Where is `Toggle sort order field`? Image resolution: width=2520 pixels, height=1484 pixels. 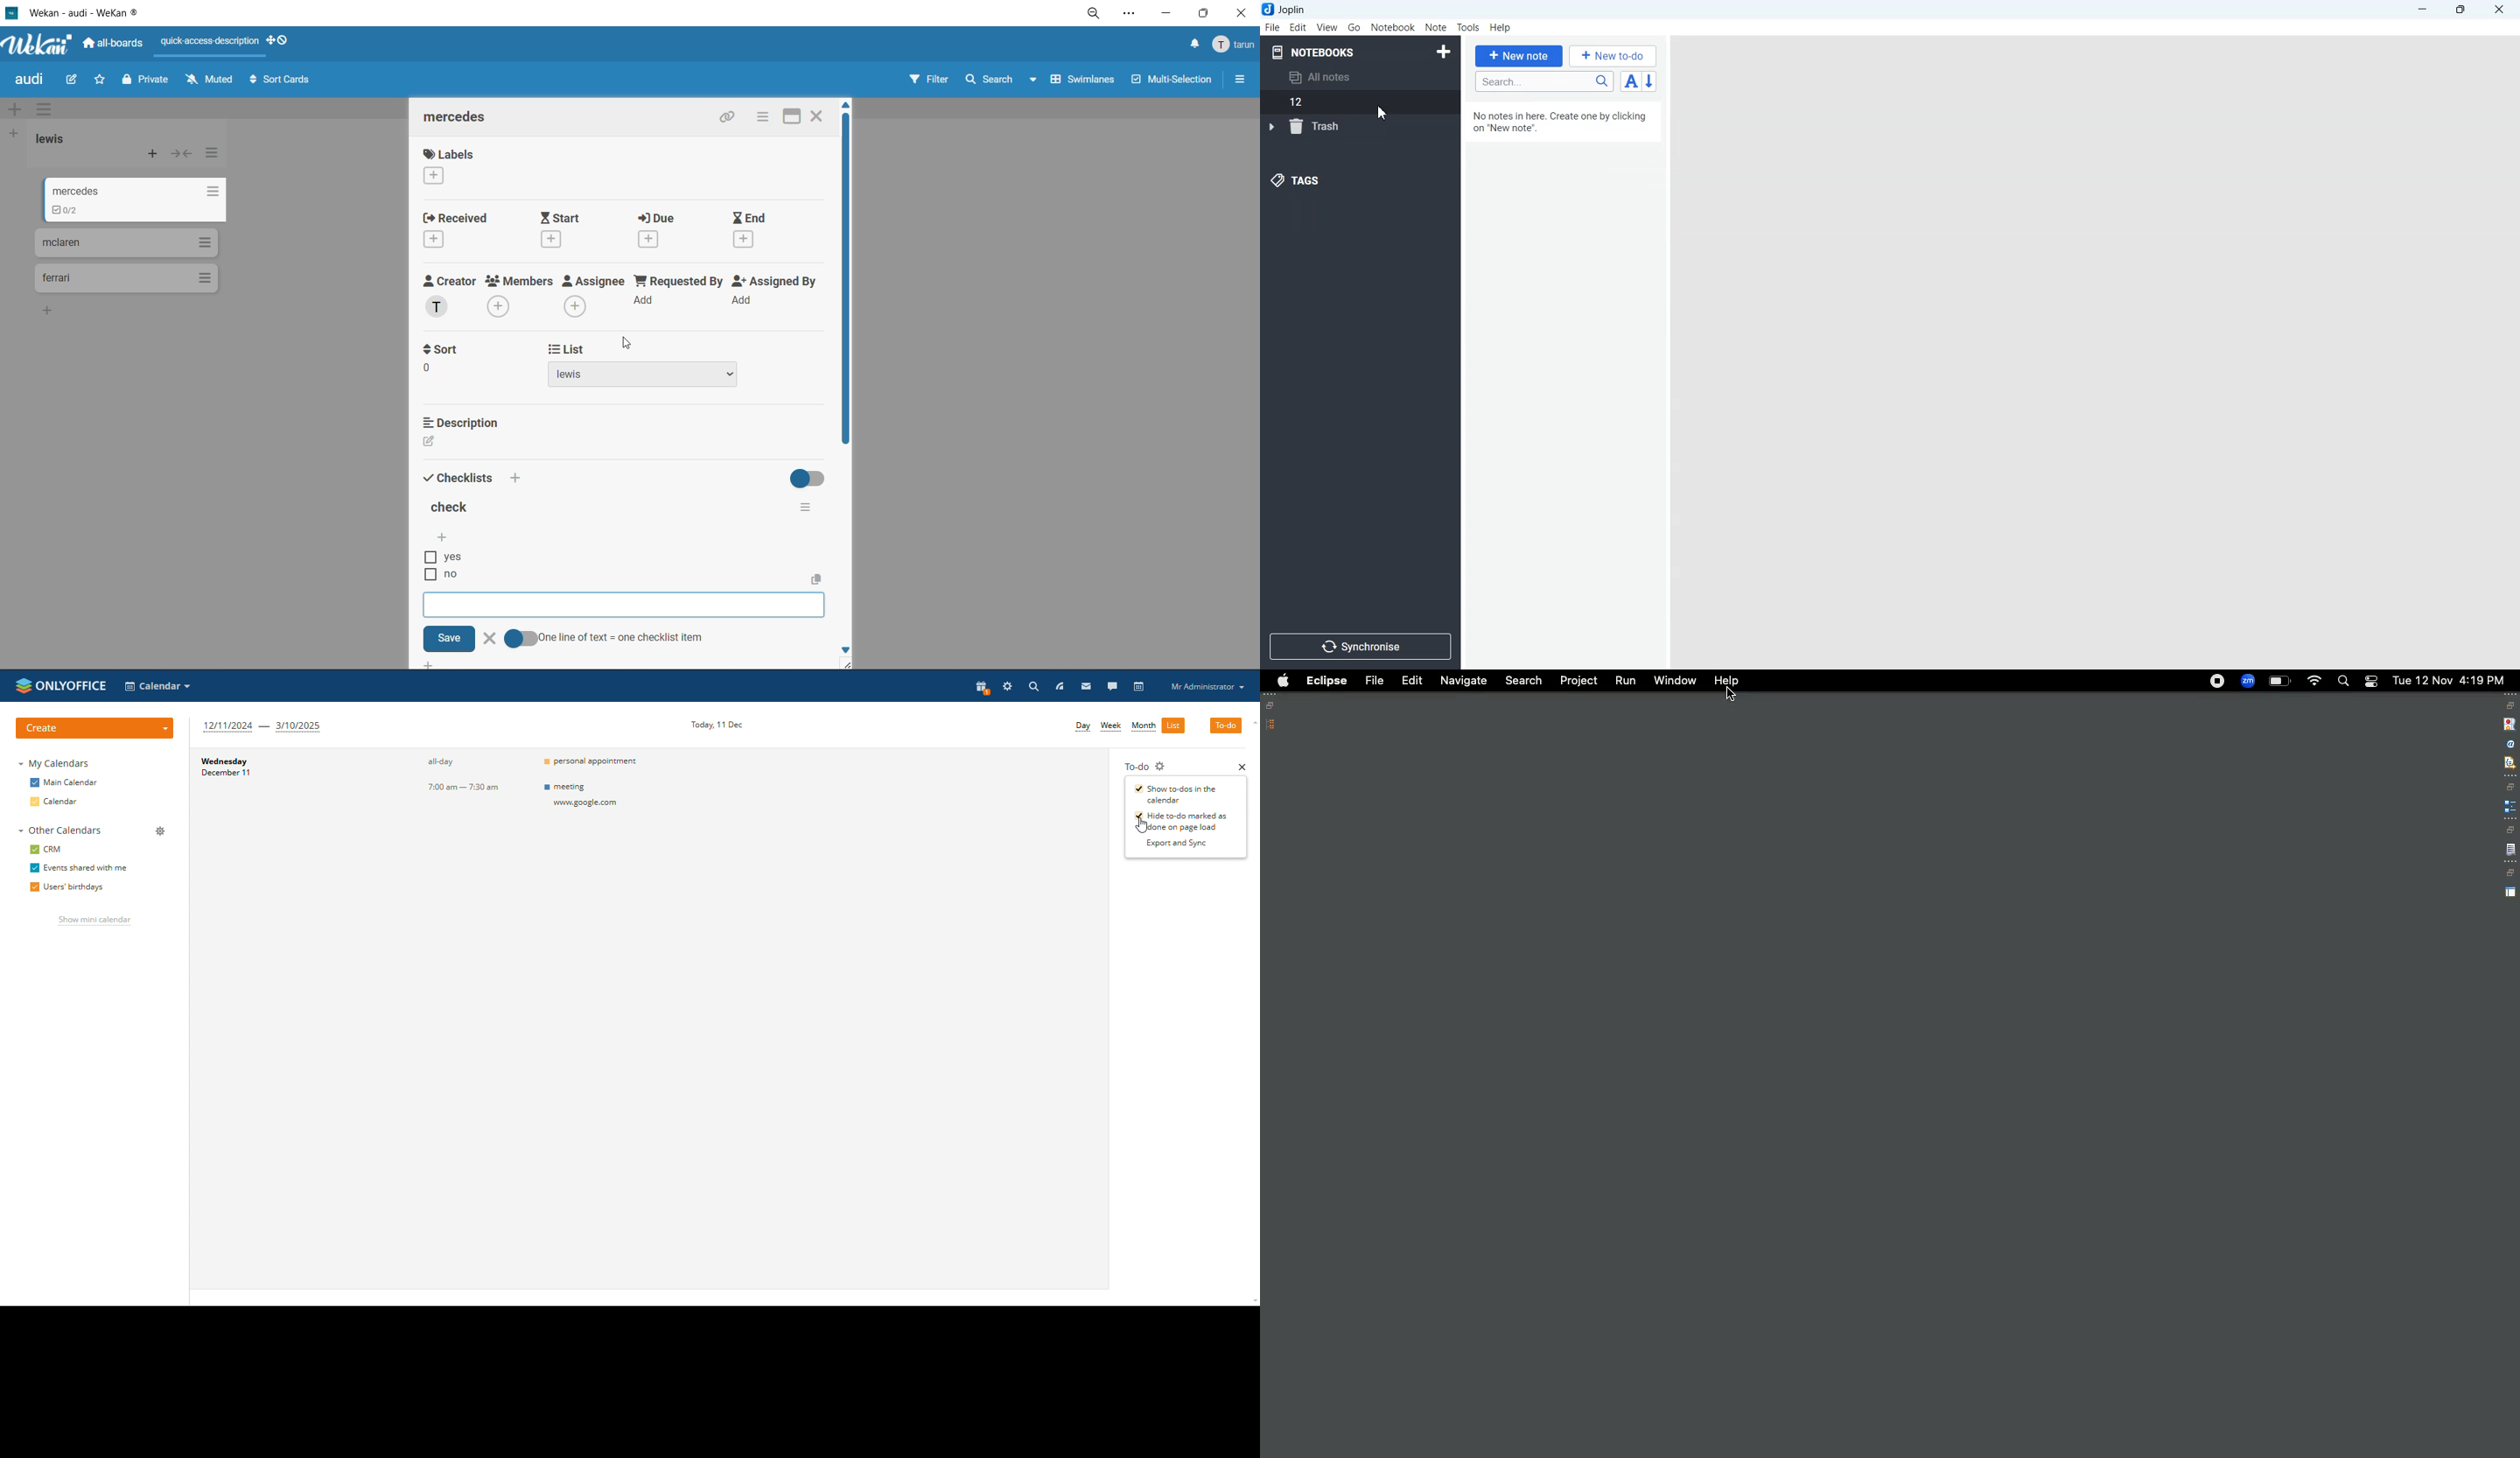 Toggle sort order field is located at coordinates (1631, 81).